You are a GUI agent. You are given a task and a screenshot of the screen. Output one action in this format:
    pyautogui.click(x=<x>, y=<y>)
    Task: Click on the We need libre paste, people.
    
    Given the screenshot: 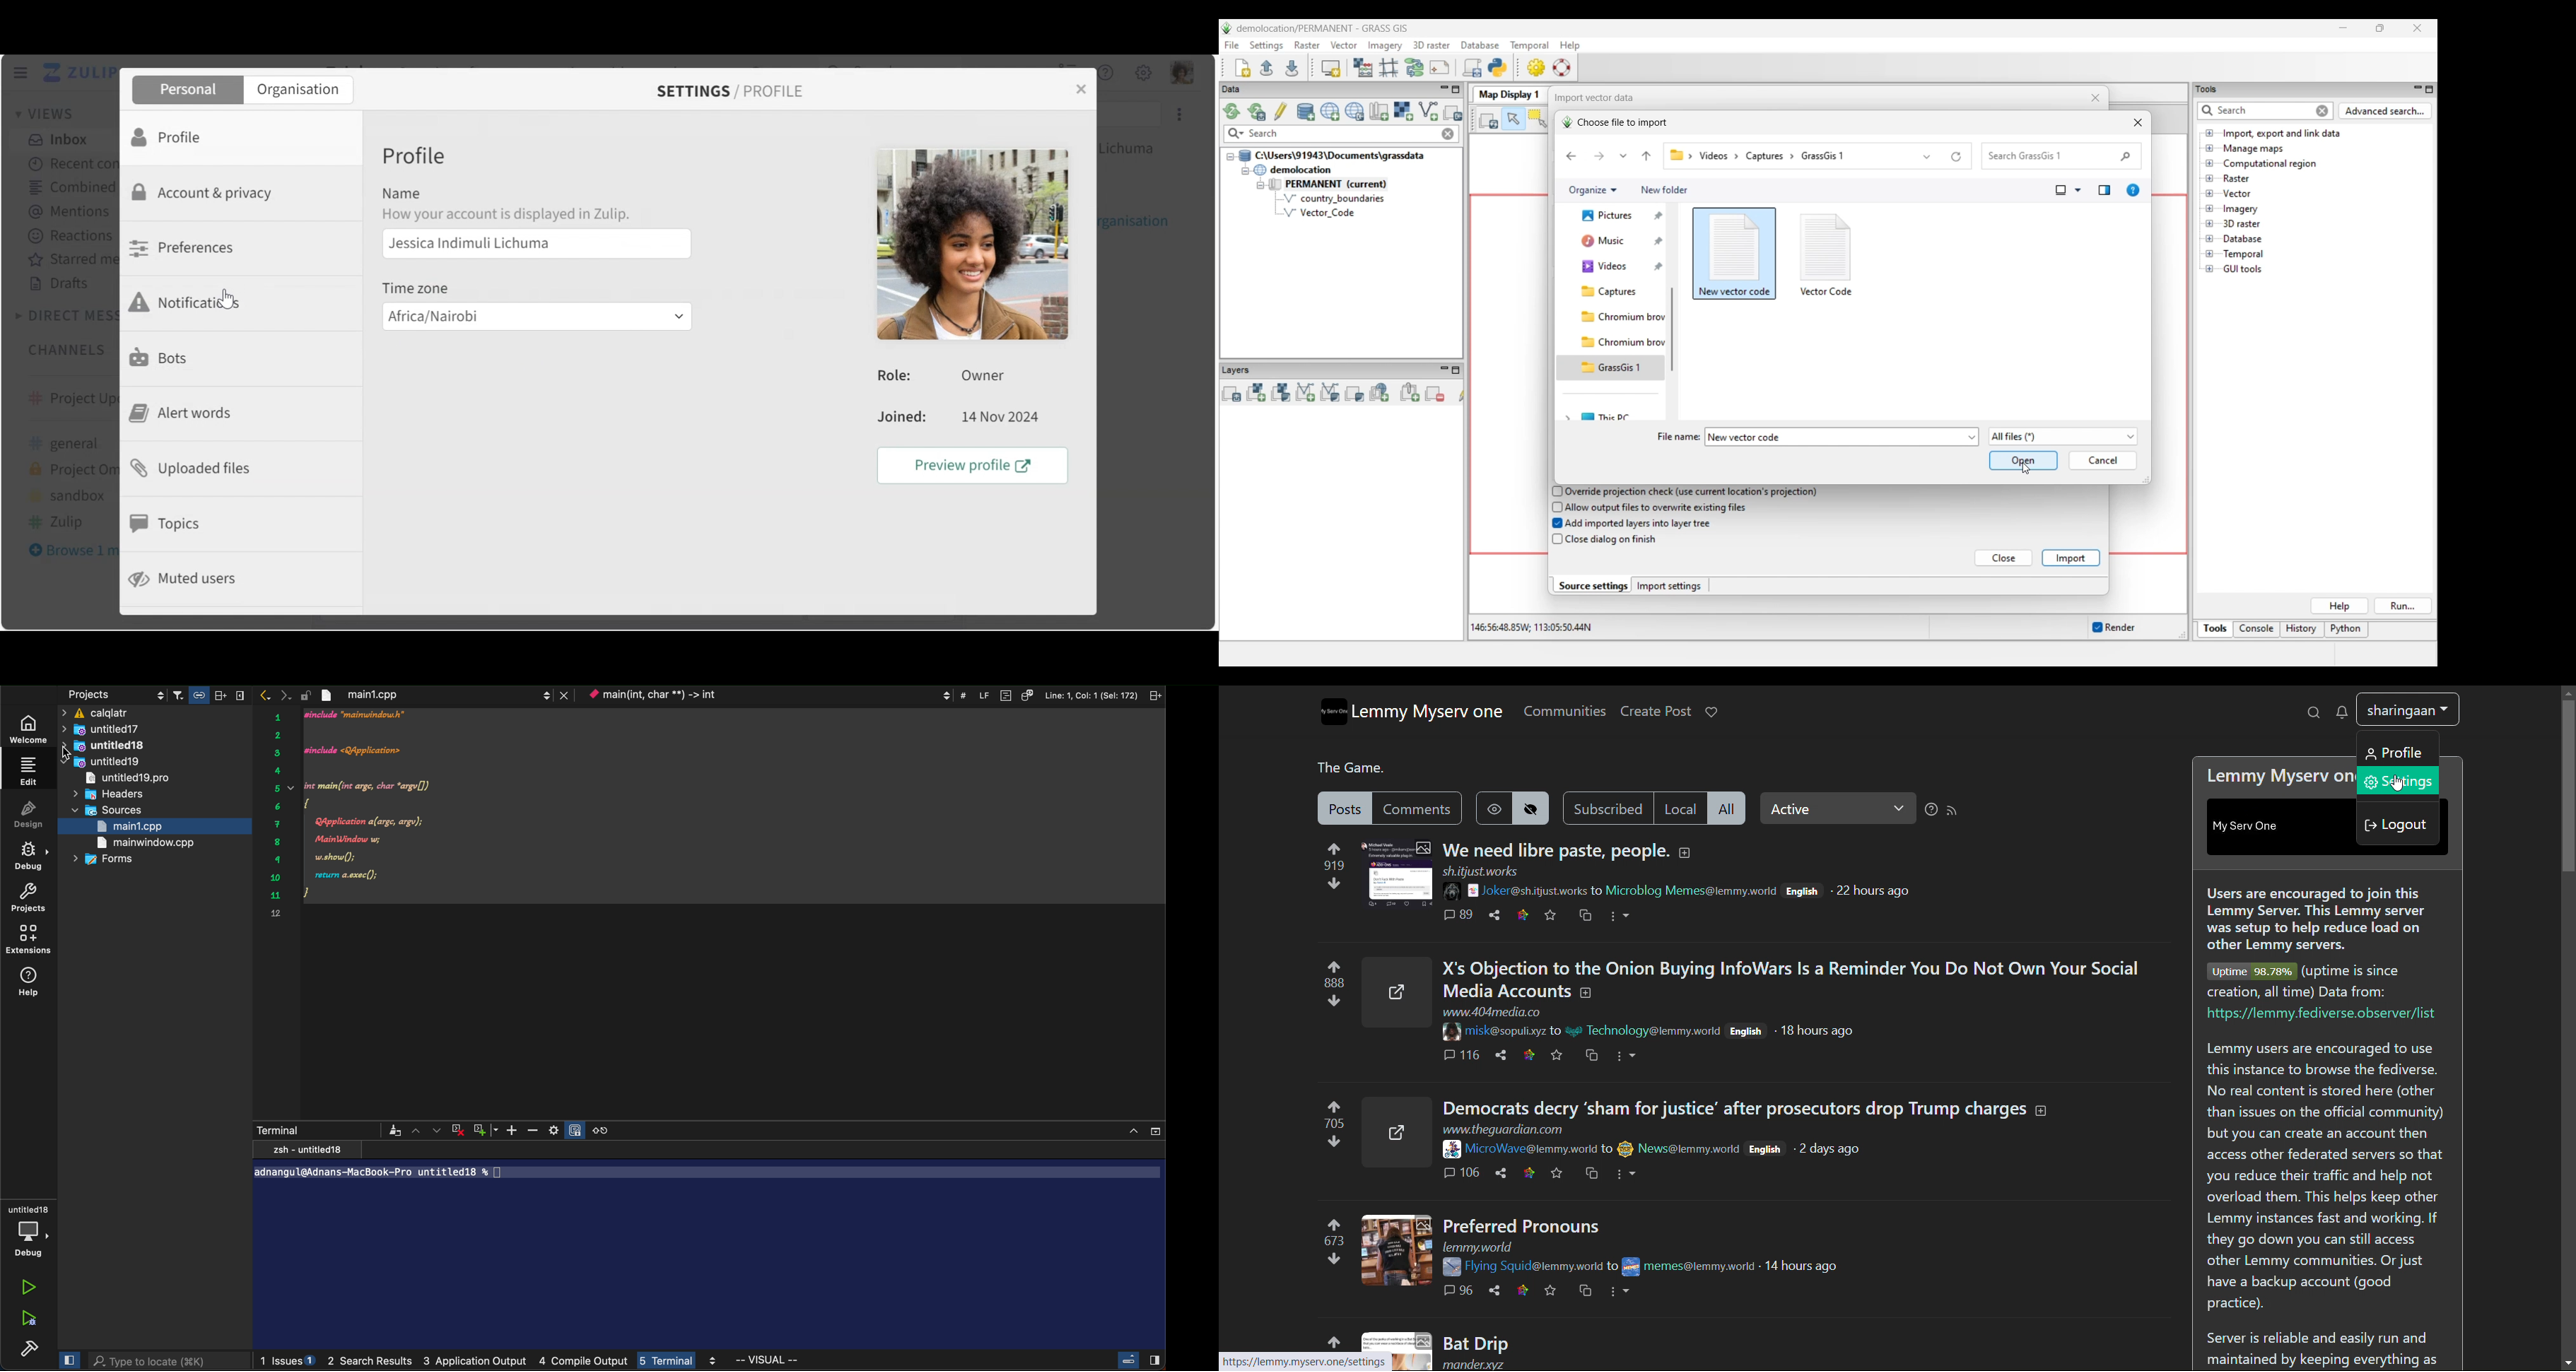 What is the action you would take?
    pyautogui.click(x=1554, y=850)
    